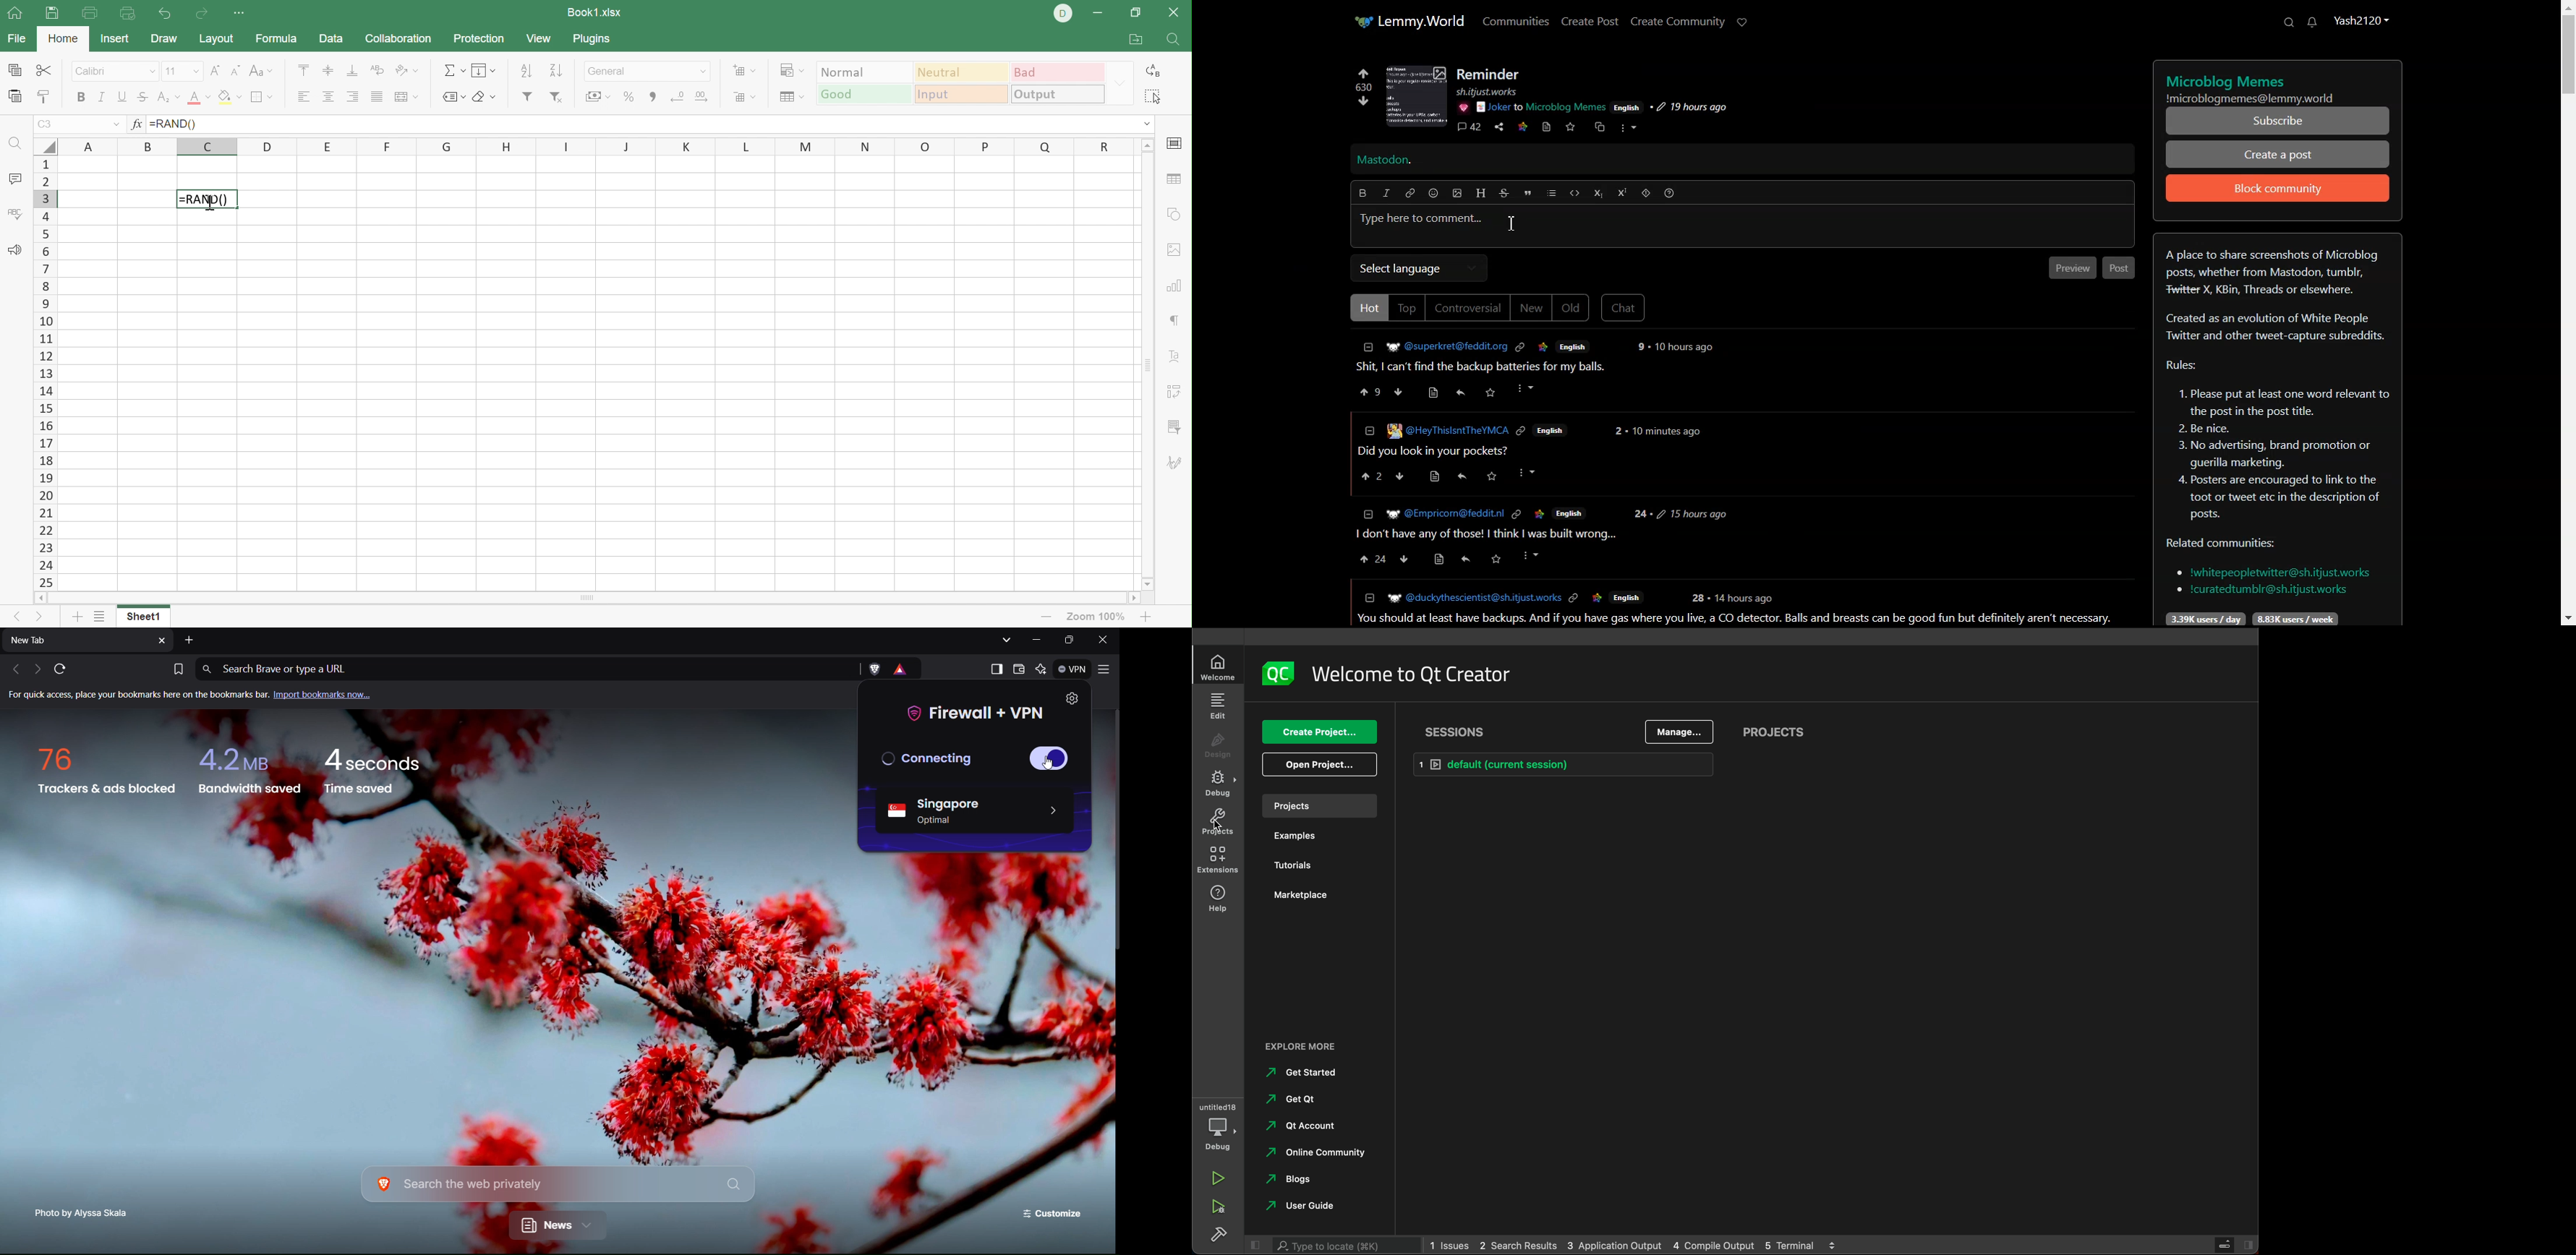 The width and height of the screenshot is (2576, 1260). I want to click on Copy style, so click(45, 96).